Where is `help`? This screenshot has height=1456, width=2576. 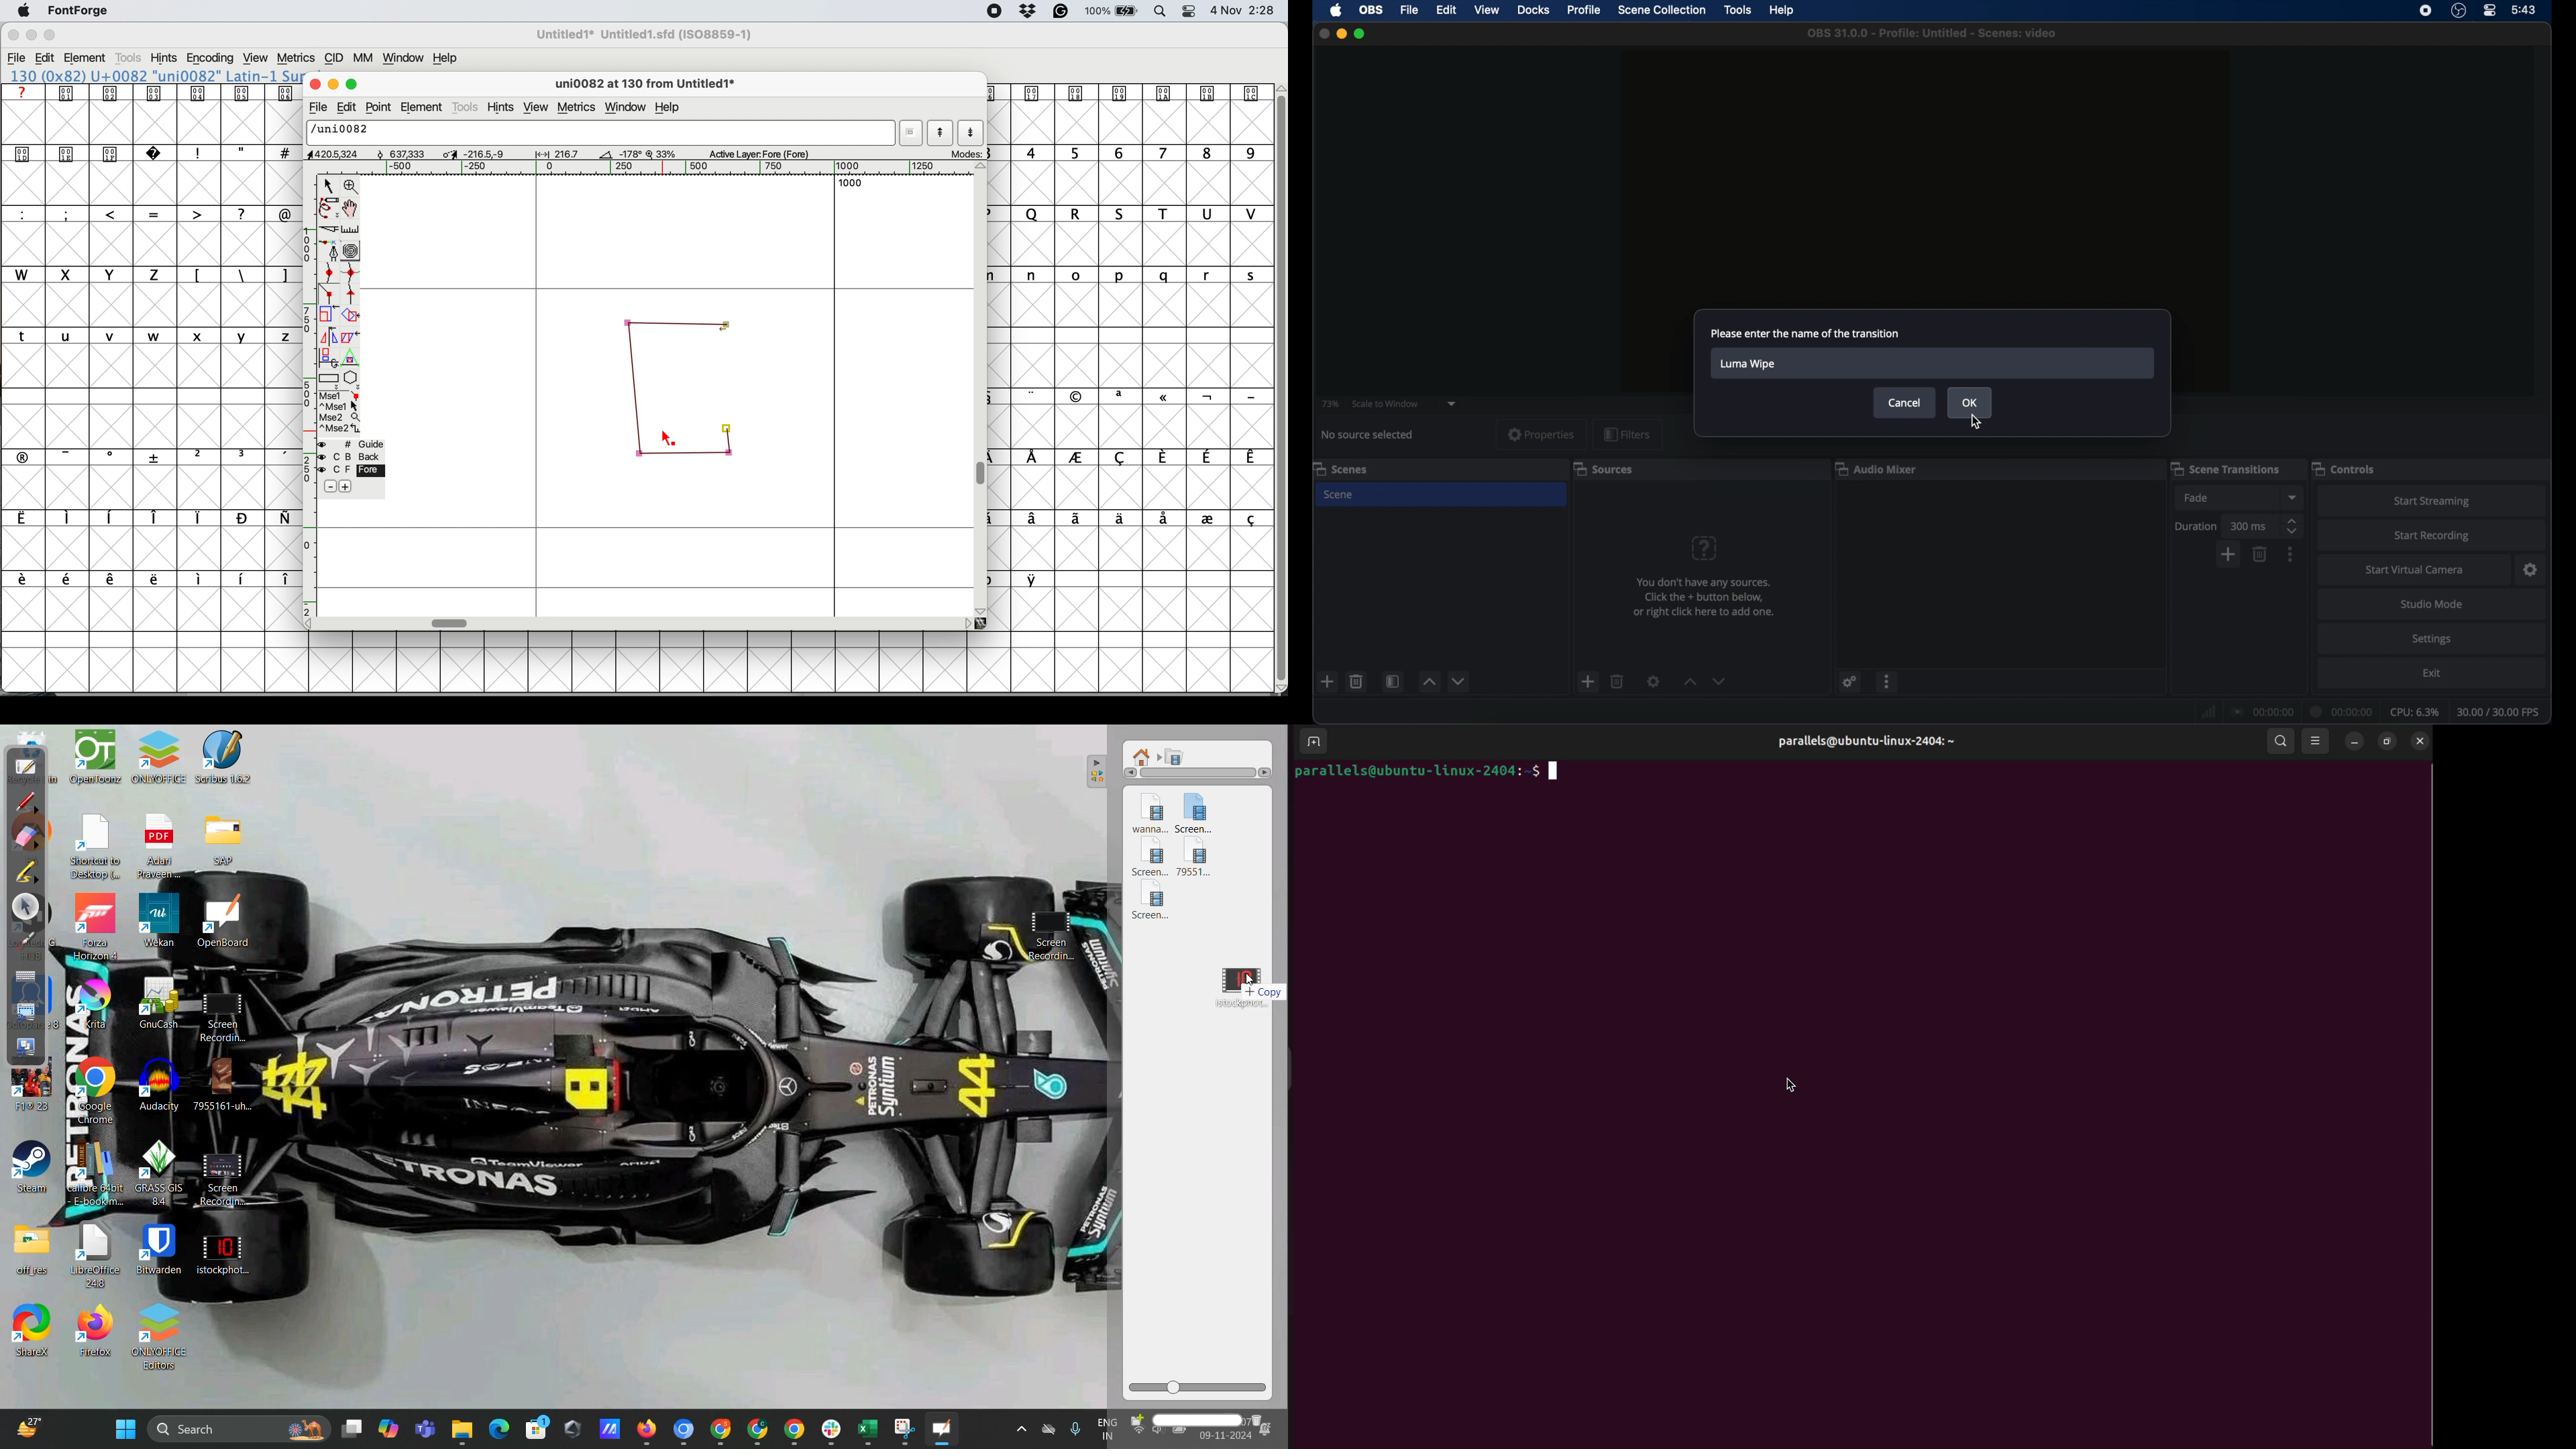 help is located at coordinates (1782, 9).